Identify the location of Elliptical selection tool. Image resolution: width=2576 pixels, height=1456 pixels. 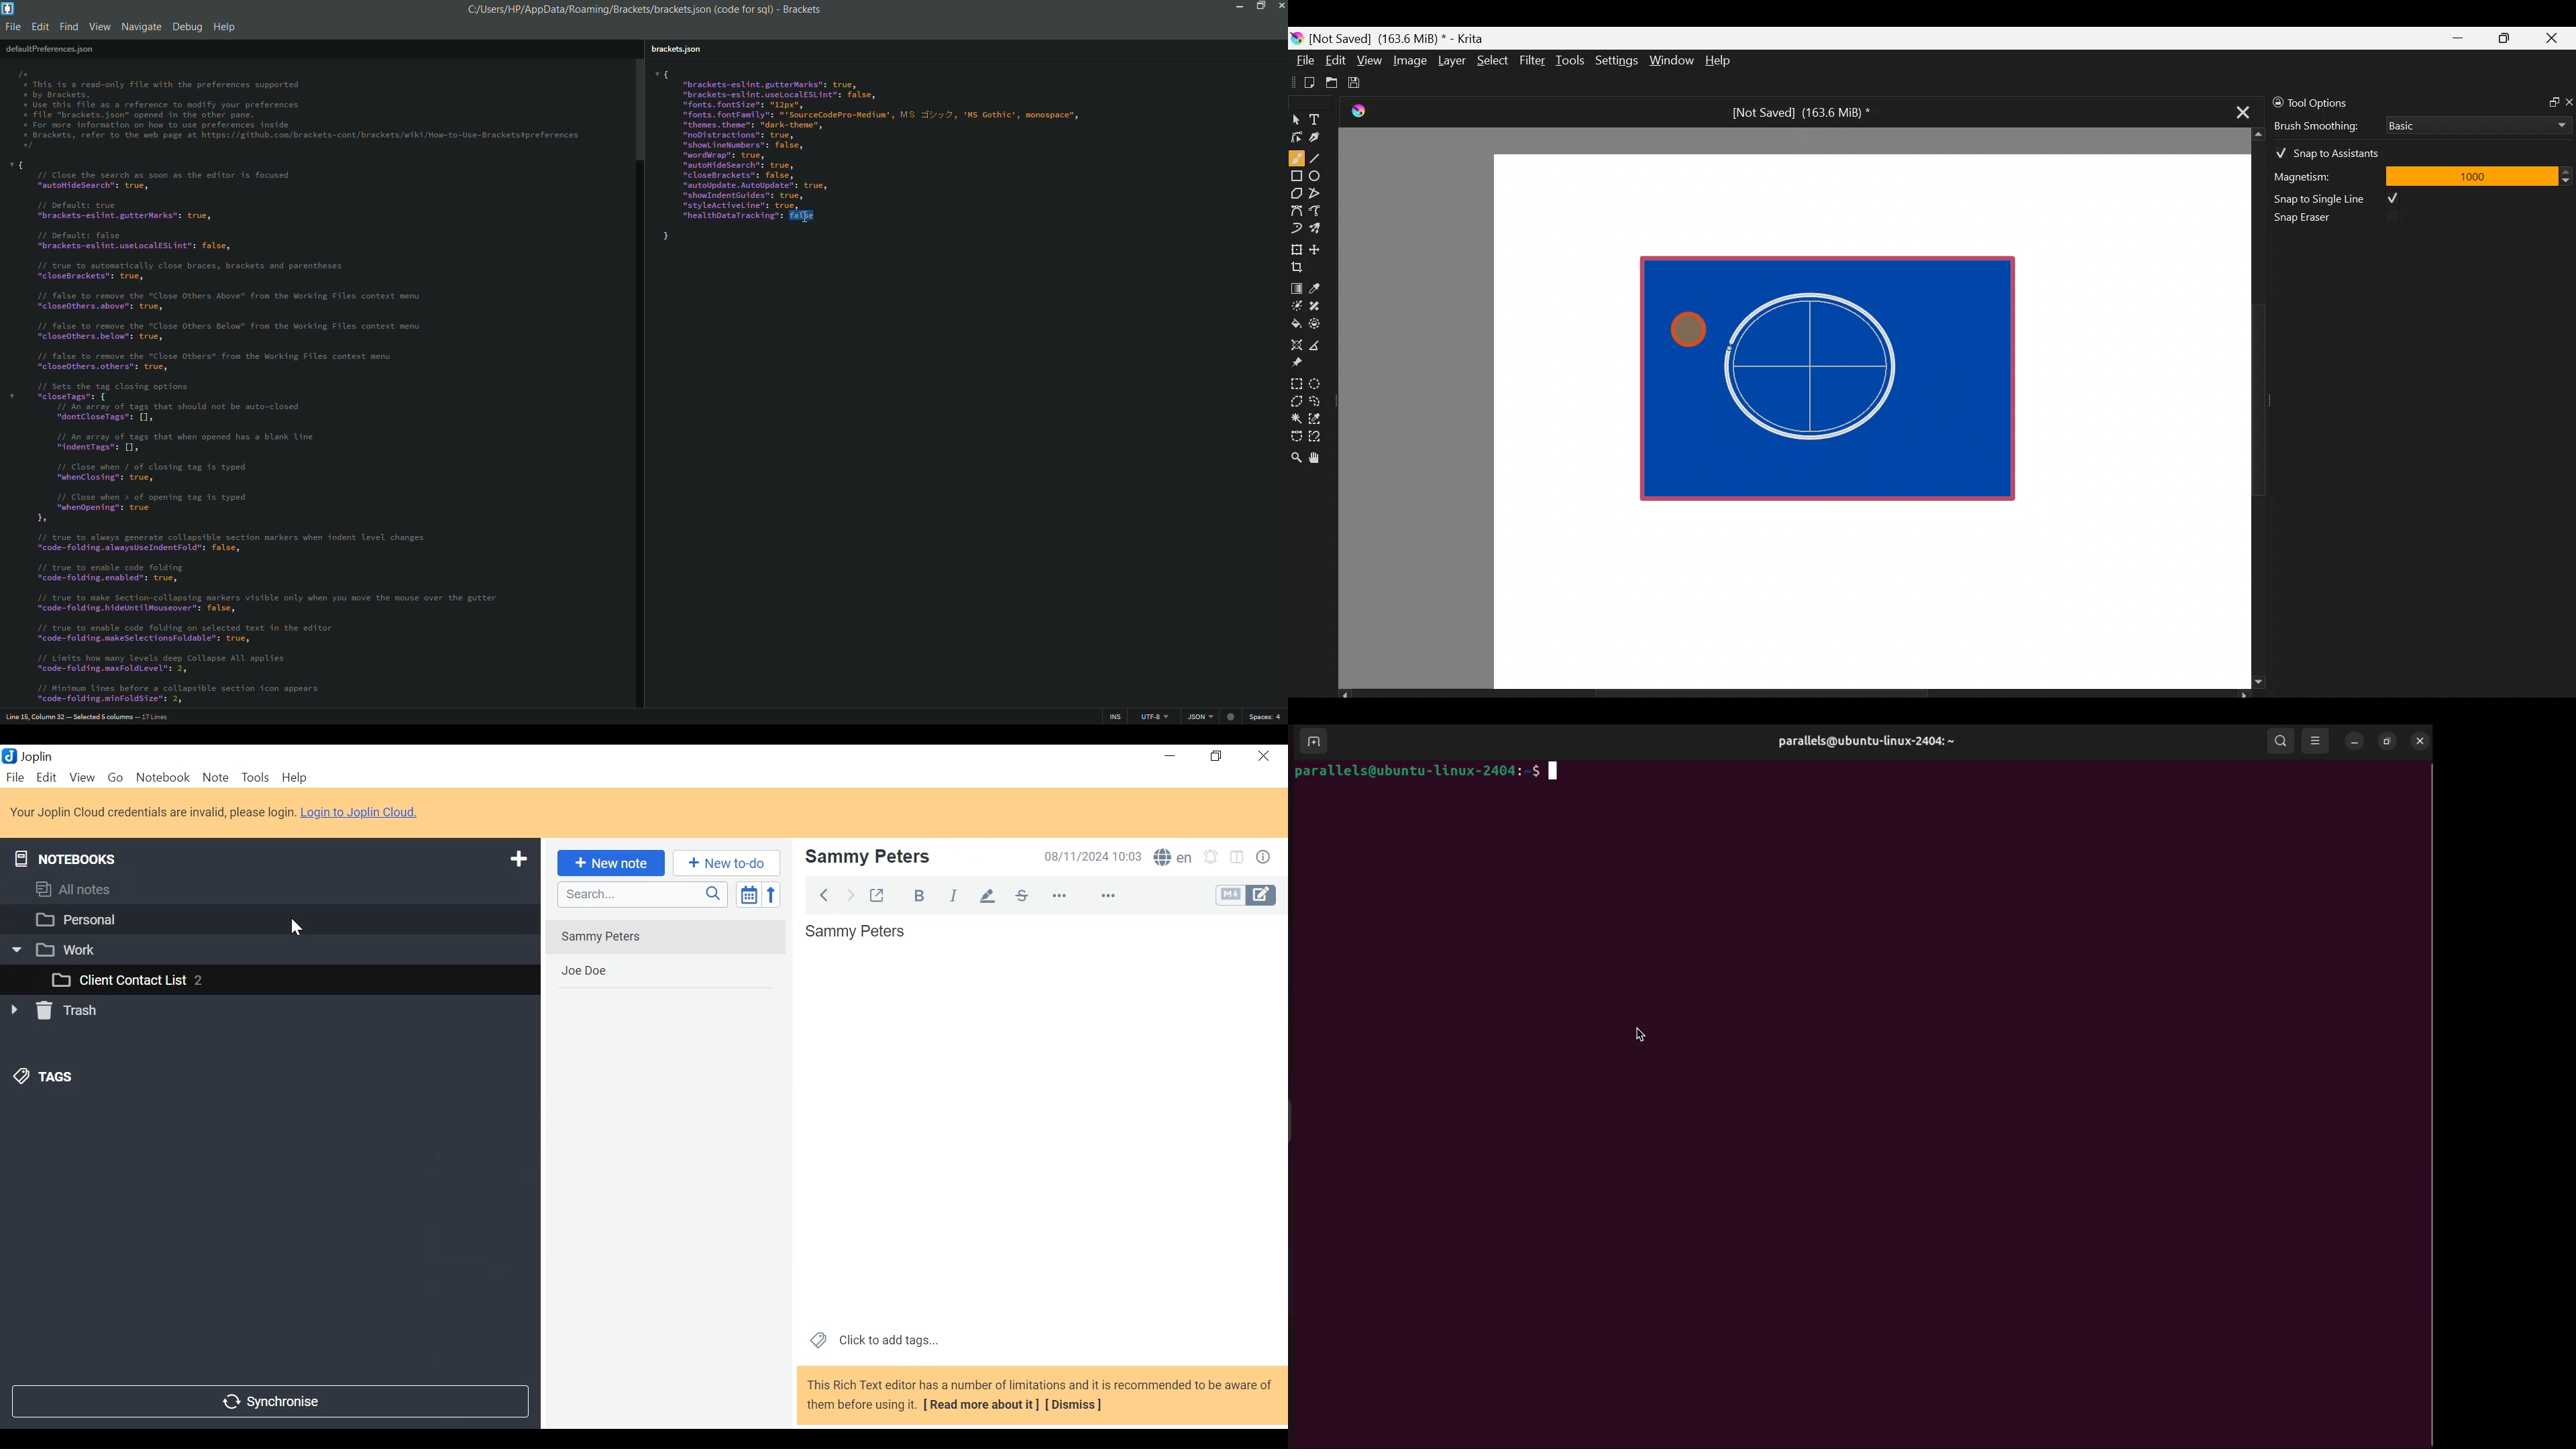
(1320, 382).